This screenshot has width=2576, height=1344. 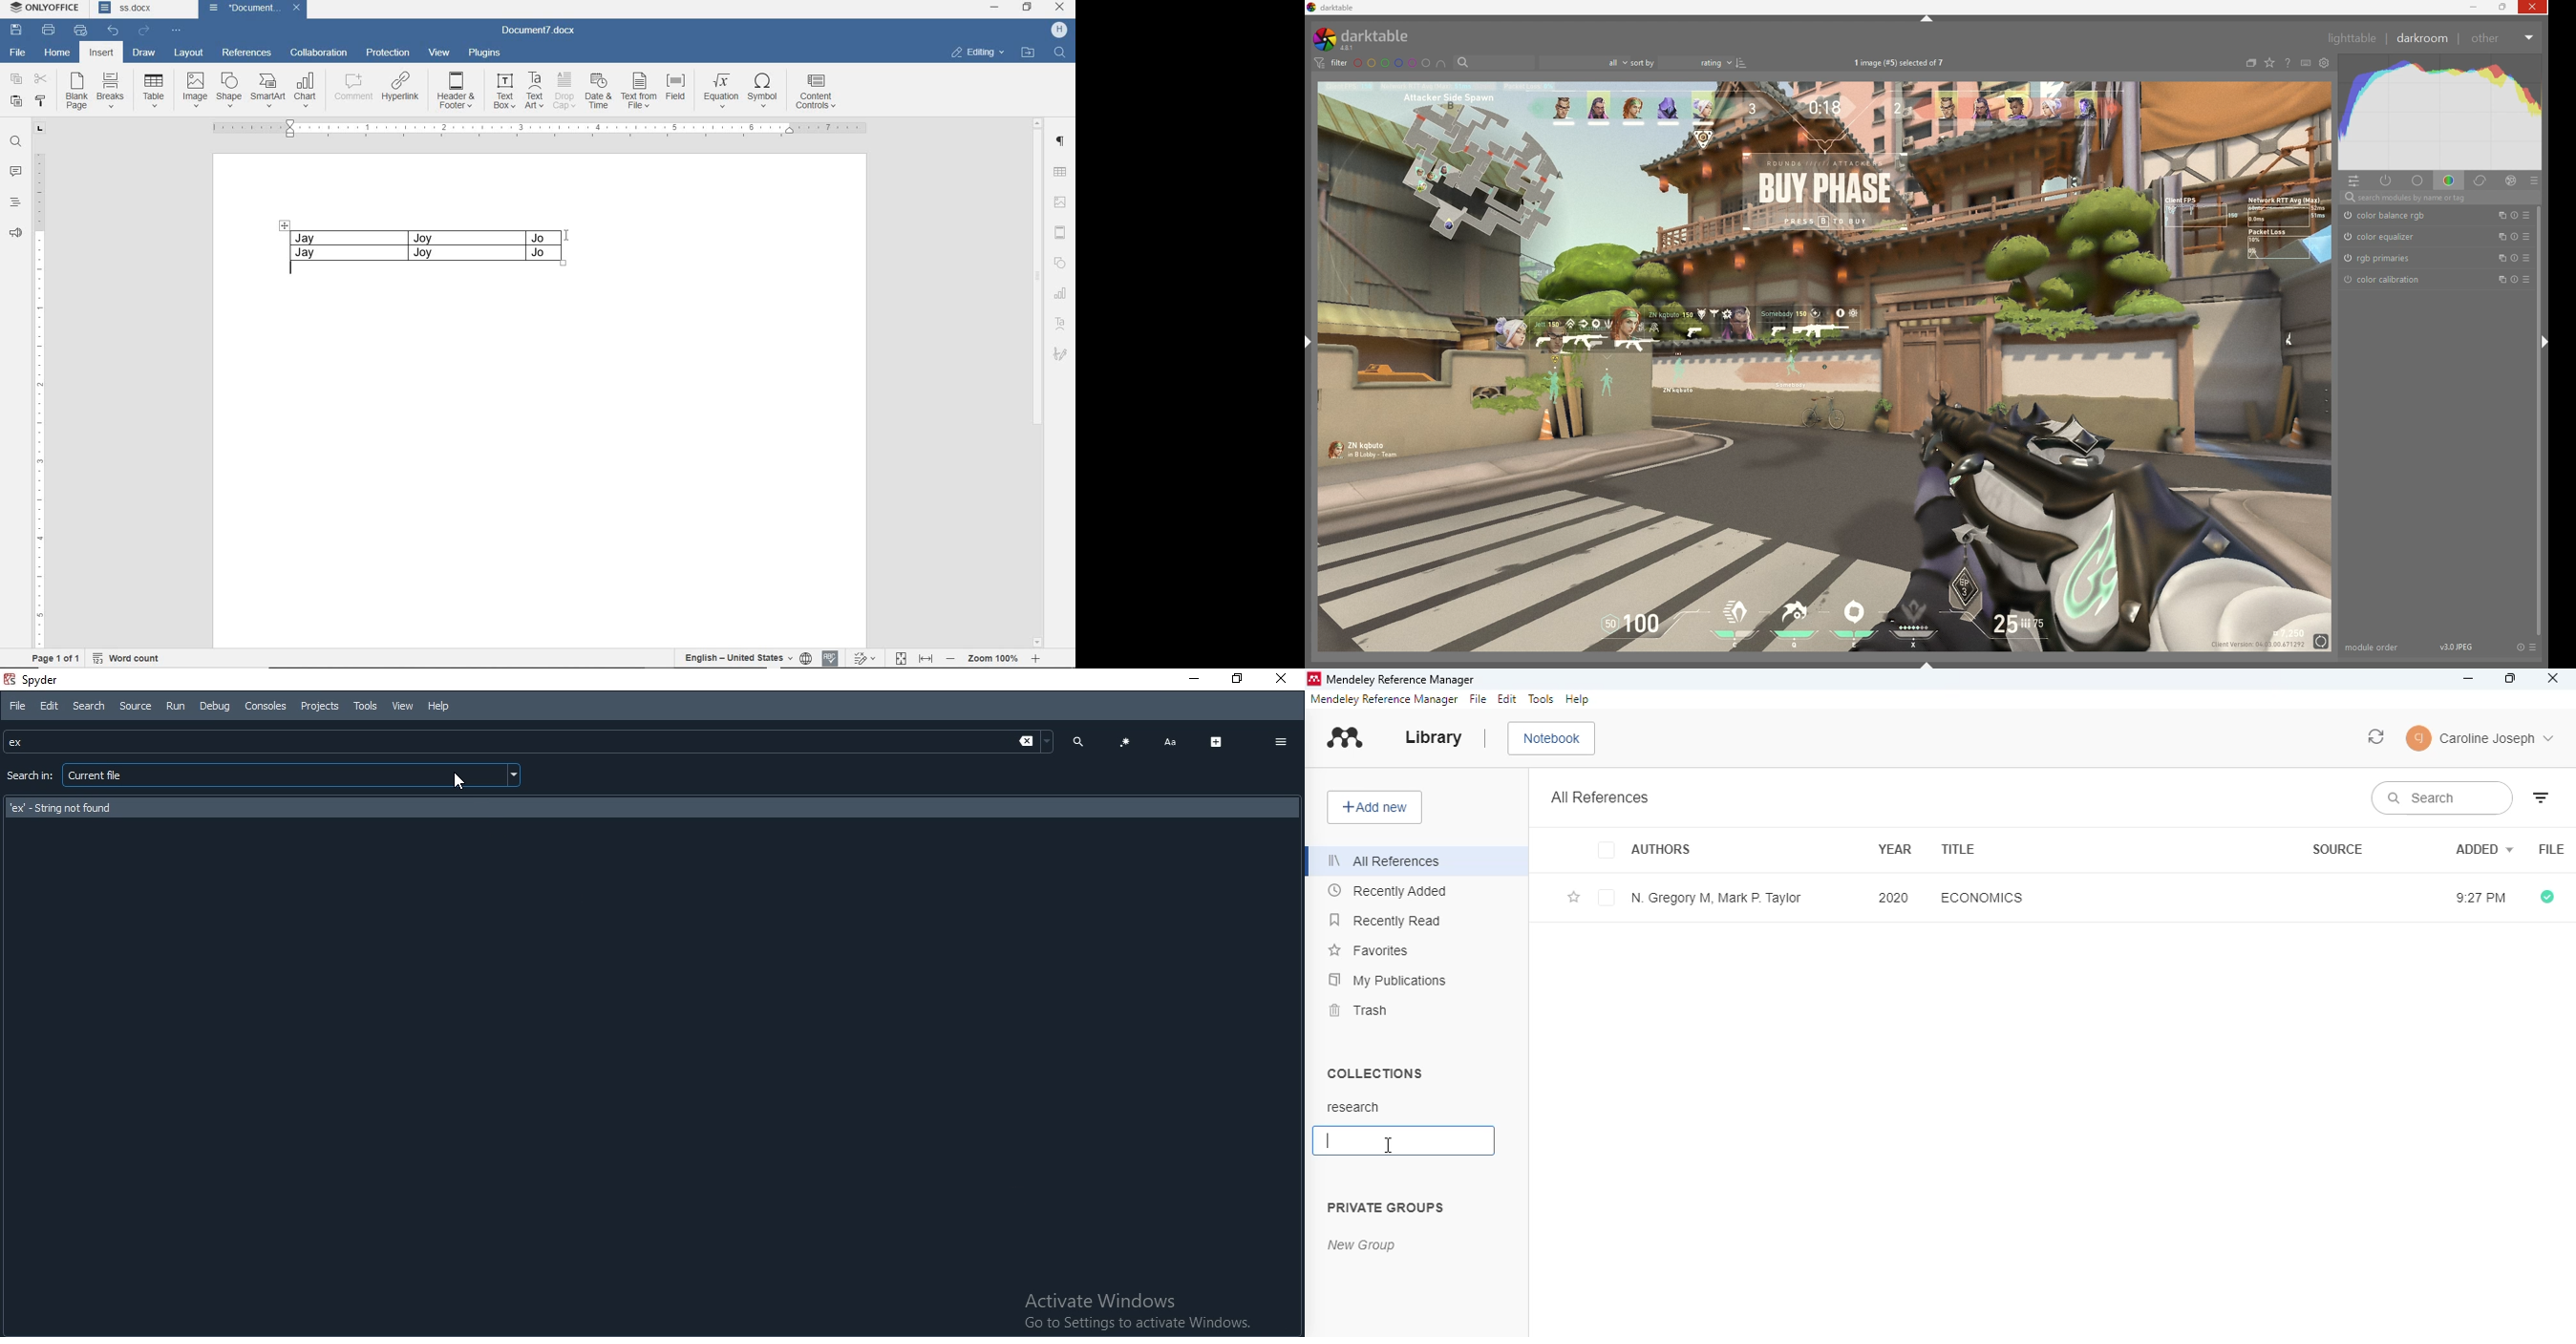 I want to click on FIND, so click(x=1061, y=54).